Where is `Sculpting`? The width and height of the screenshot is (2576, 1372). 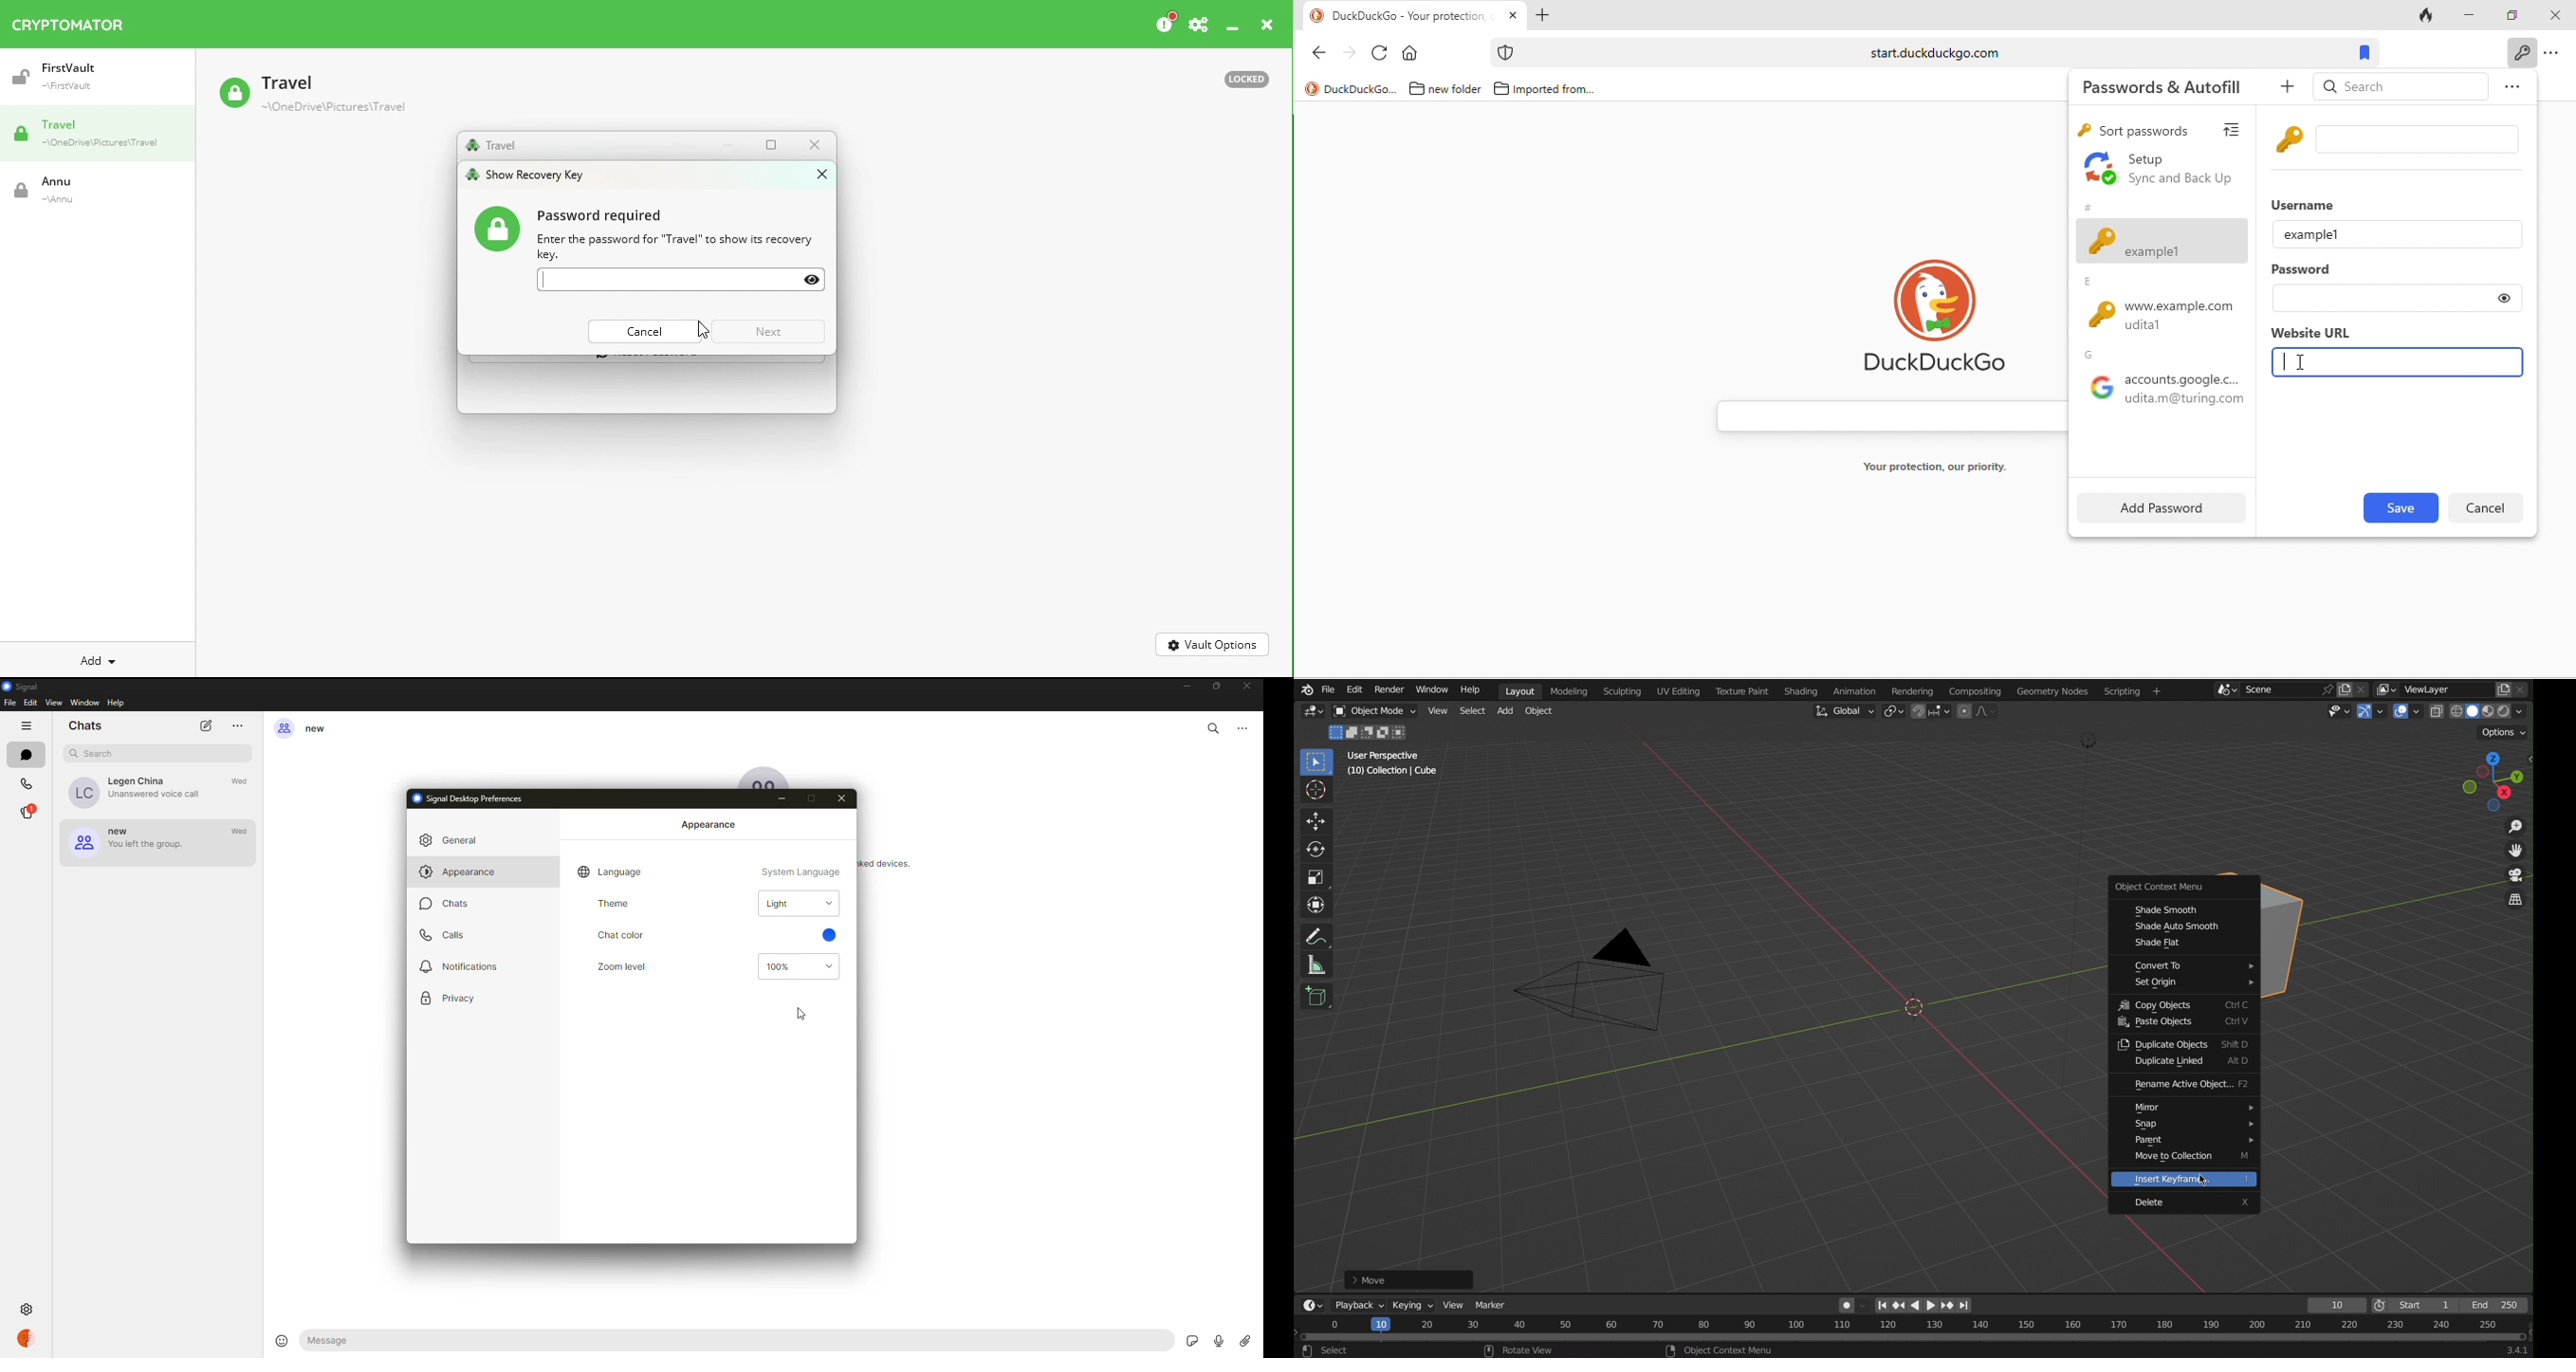 Sculpting is located at coordinates (1622, 690).